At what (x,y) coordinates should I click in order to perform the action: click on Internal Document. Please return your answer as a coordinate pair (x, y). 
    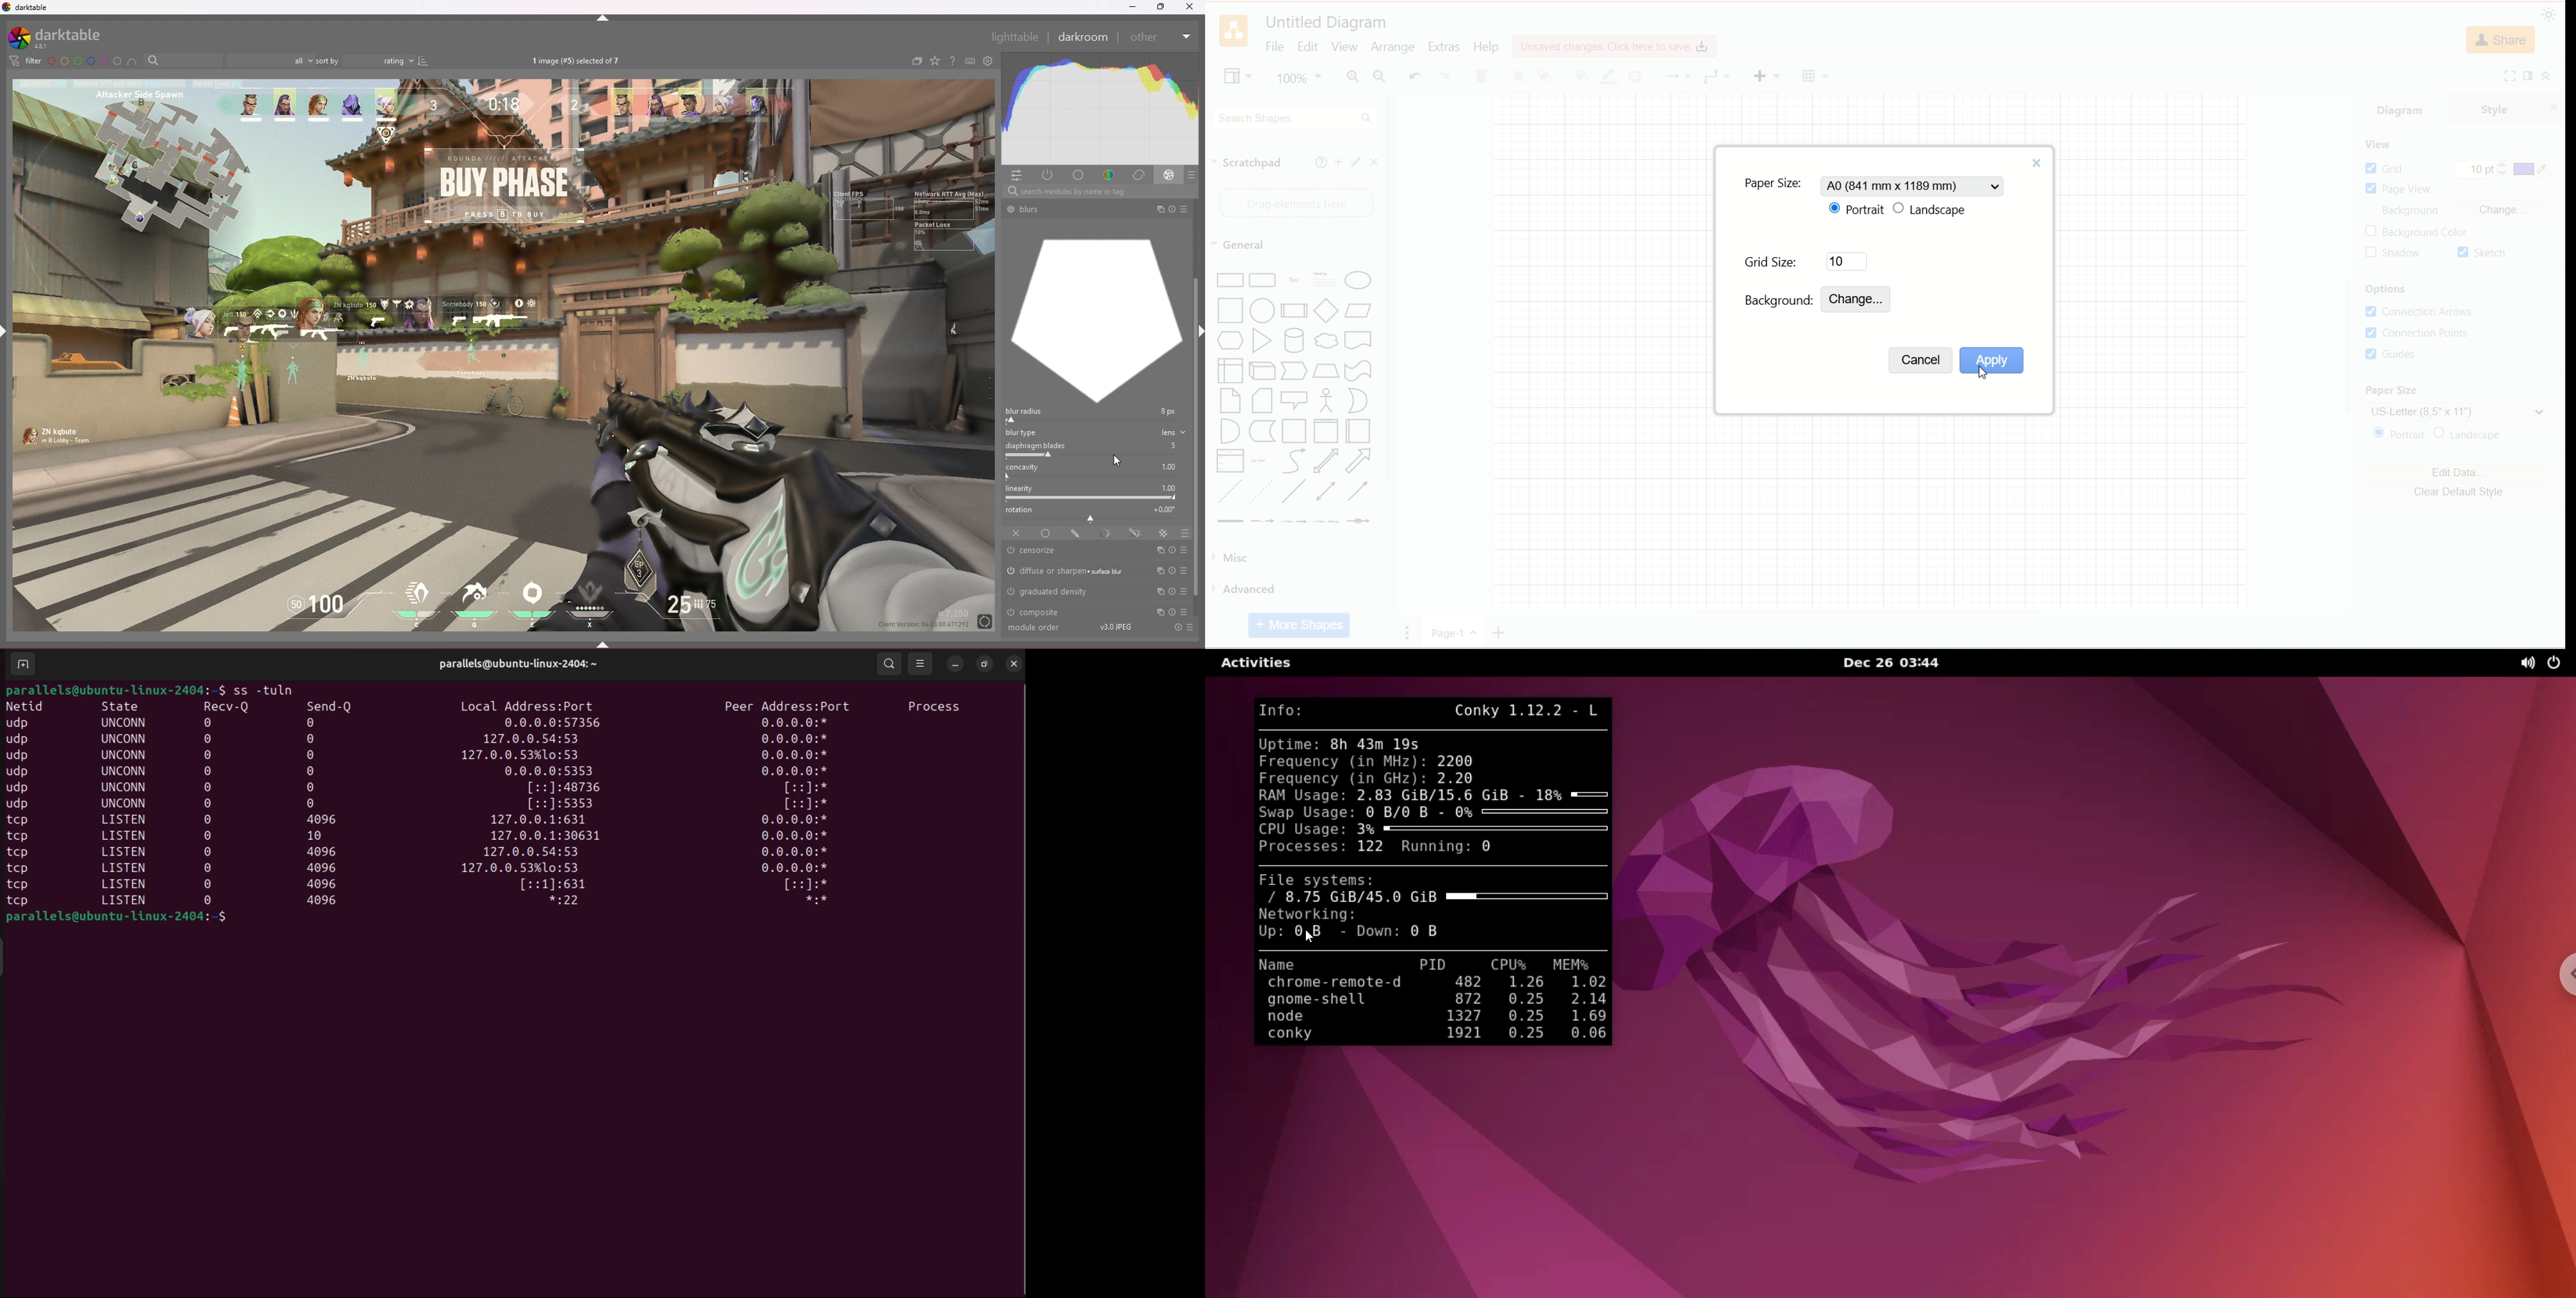
    Looking at the image, I should click on (1231, 370).